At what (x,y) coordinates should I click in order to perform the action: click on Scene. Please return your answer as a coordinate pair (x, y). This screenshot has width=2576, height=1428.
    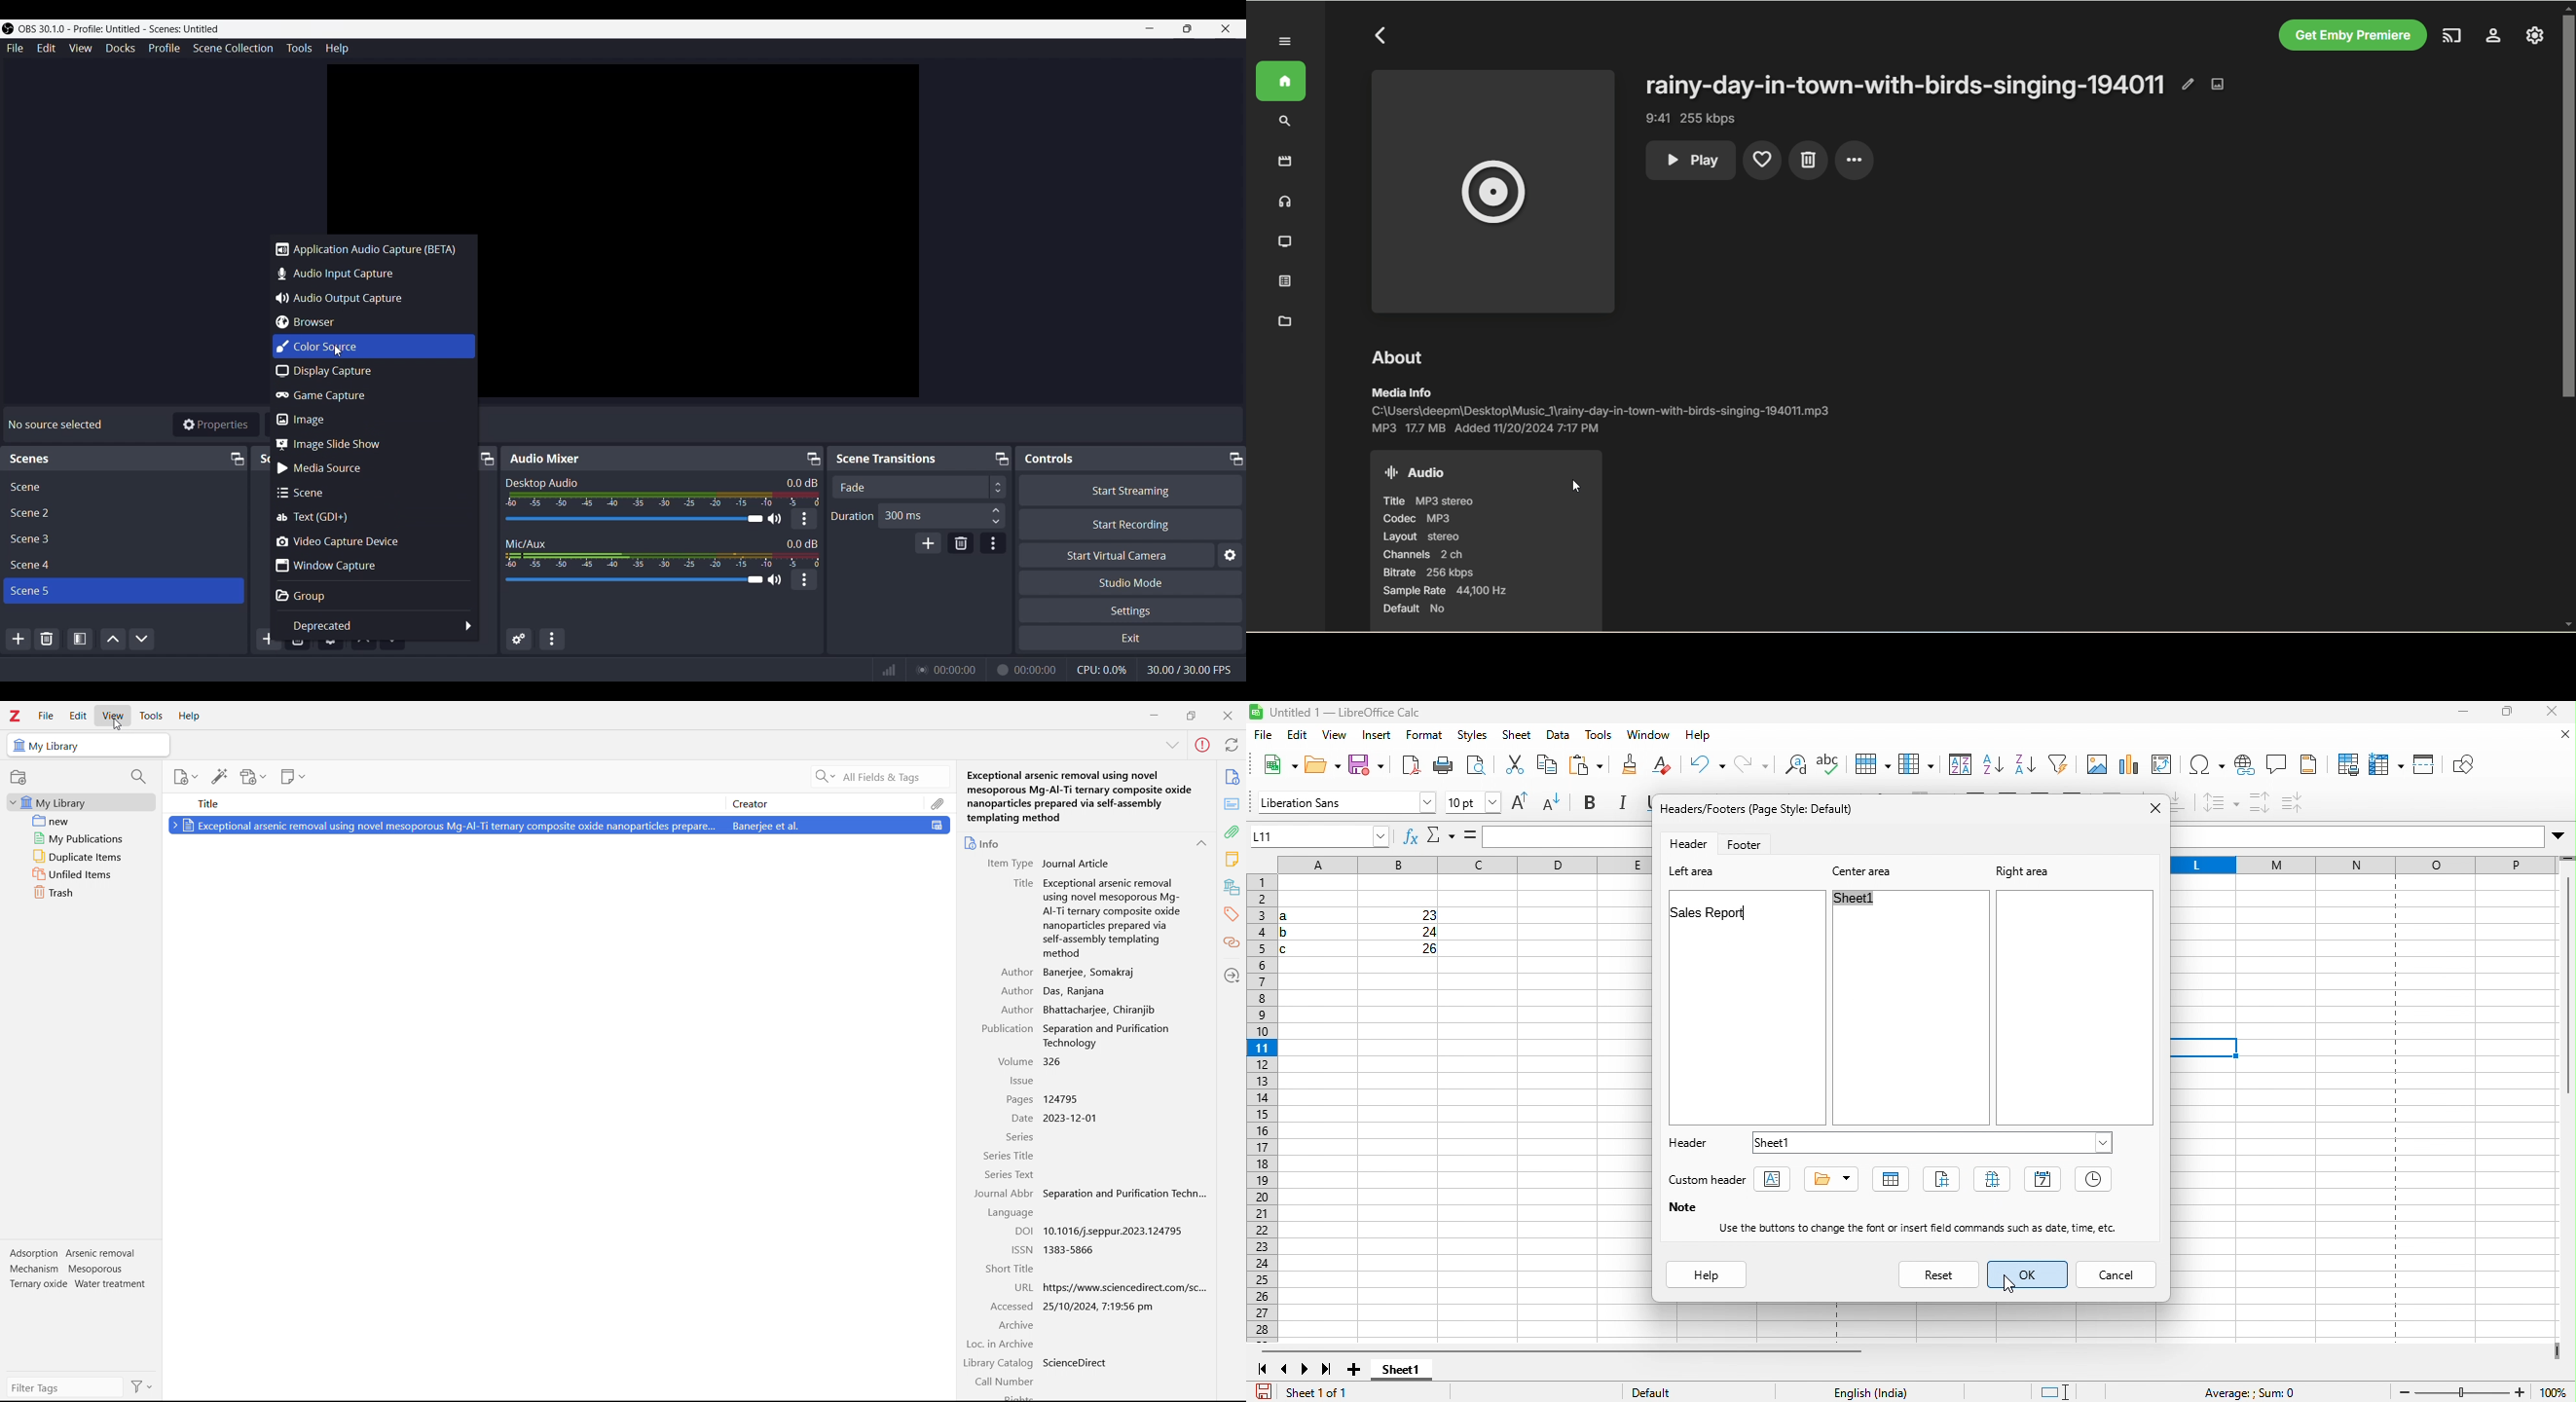
    Looking at the image, I should click on (373, 493).